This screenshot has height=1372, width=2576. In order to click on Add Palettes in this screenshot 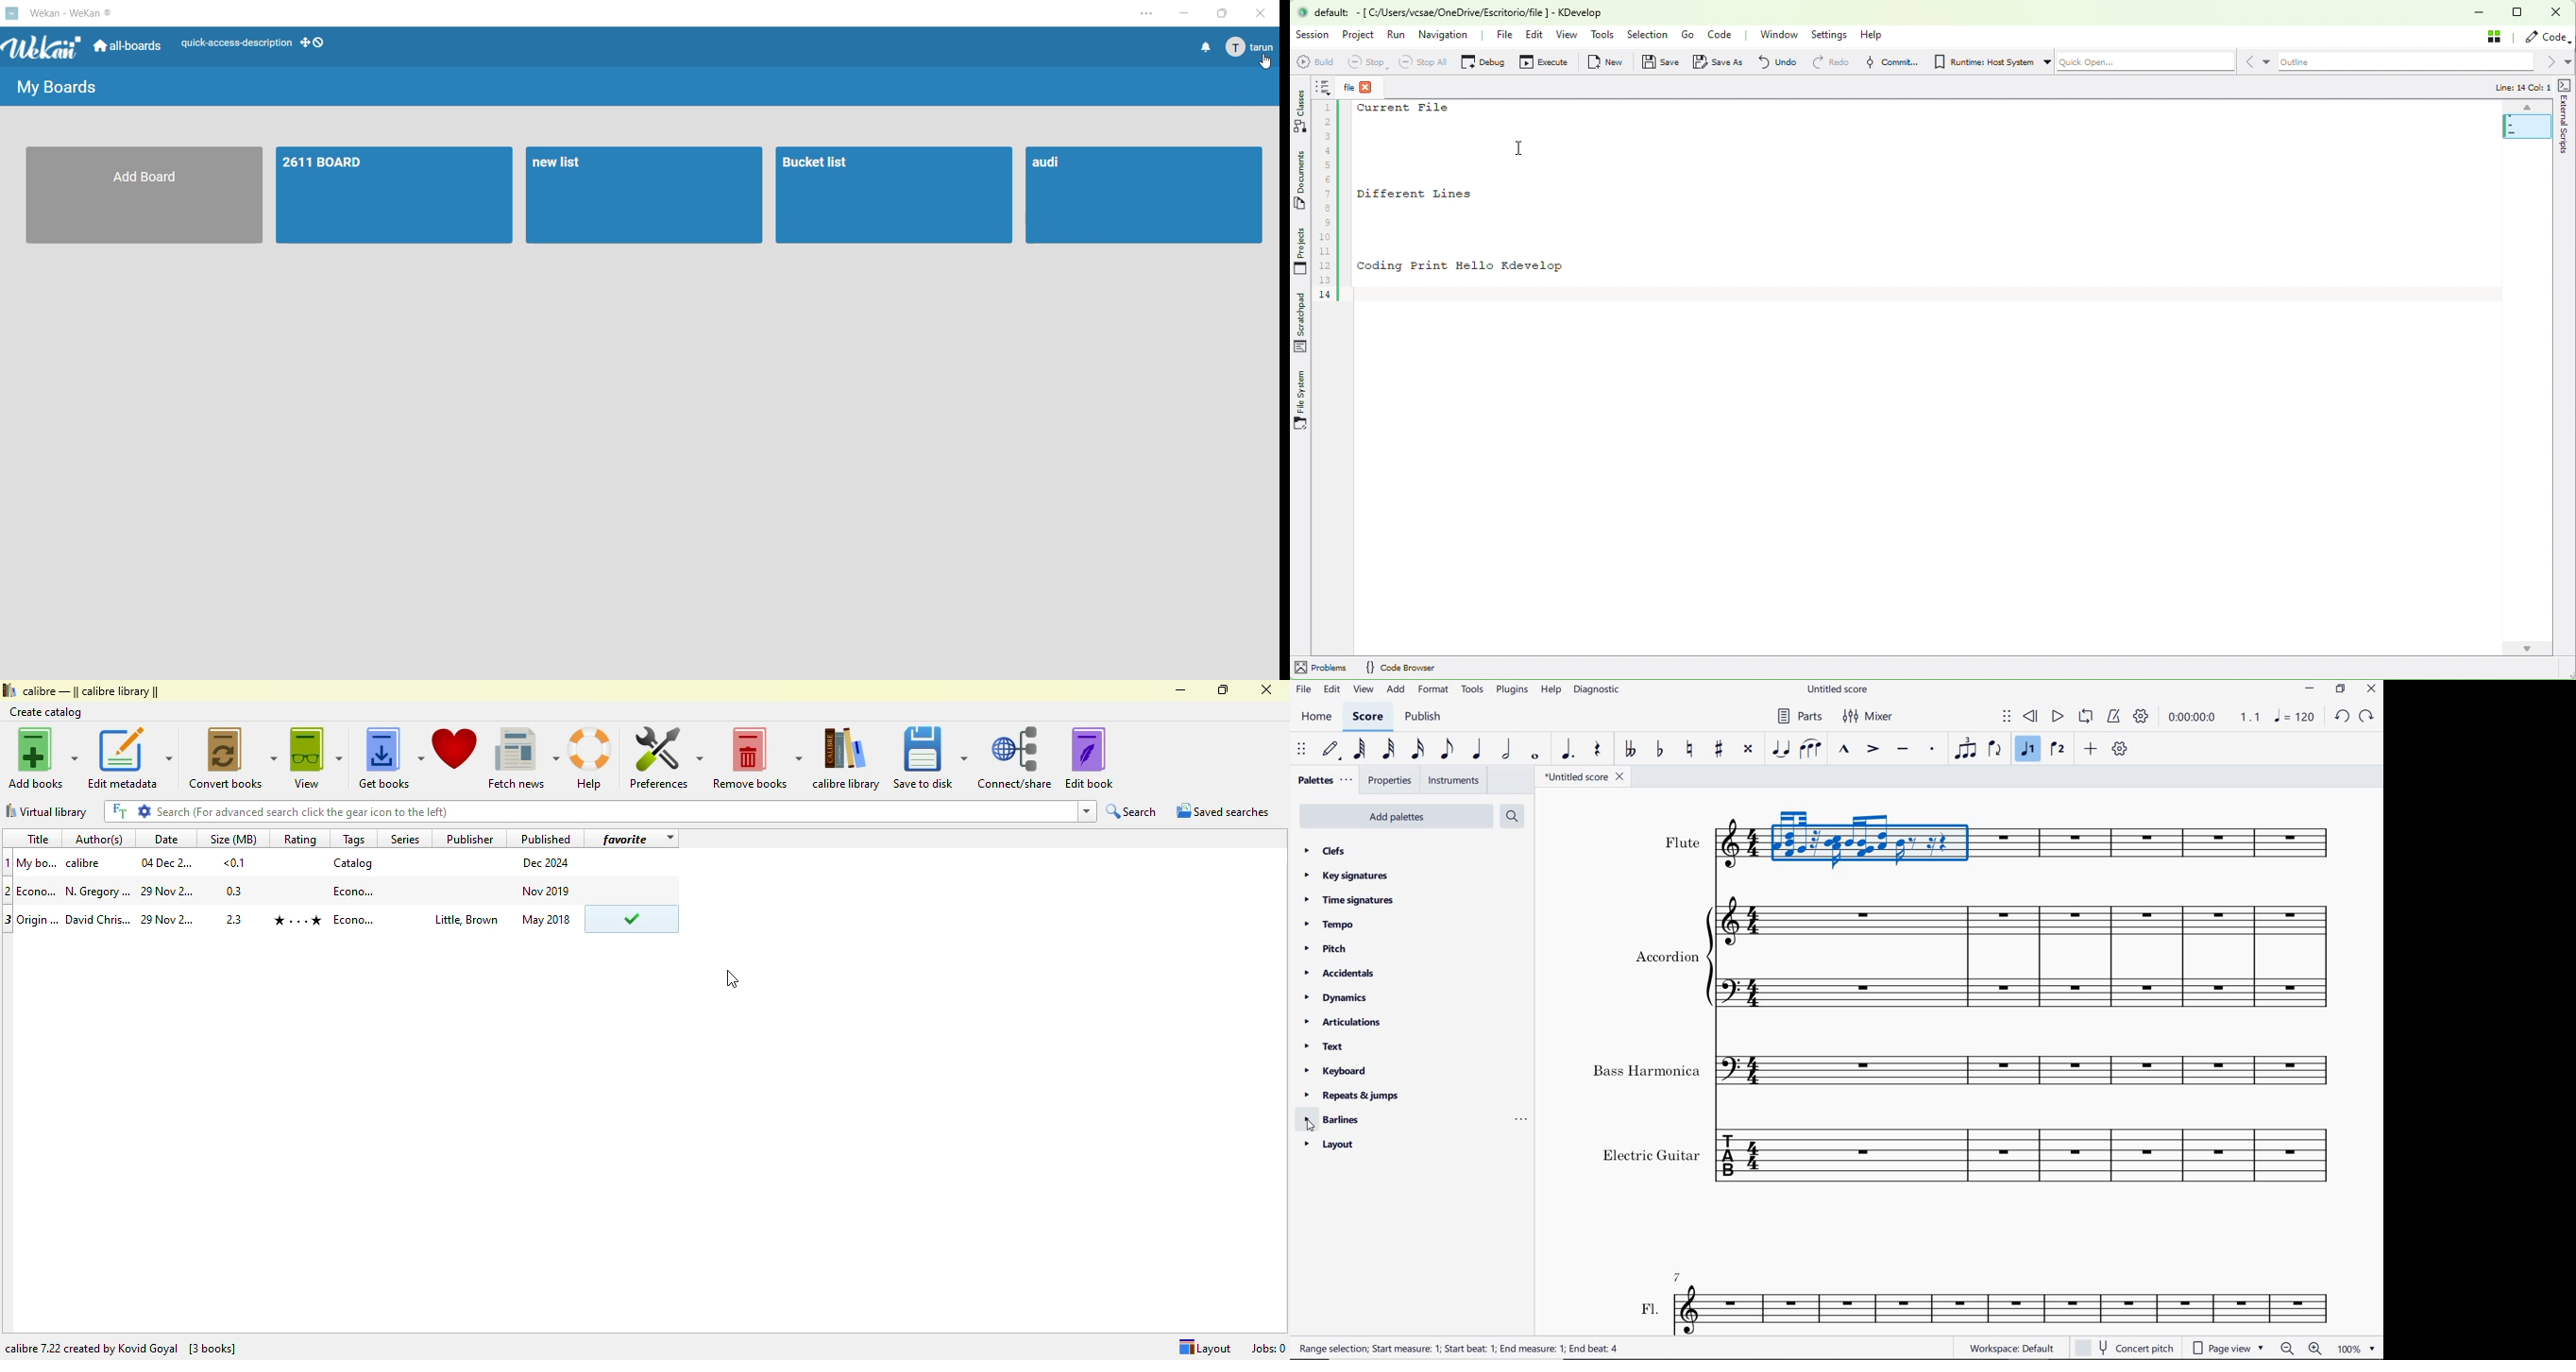, I will do `click(1395, 817)`.